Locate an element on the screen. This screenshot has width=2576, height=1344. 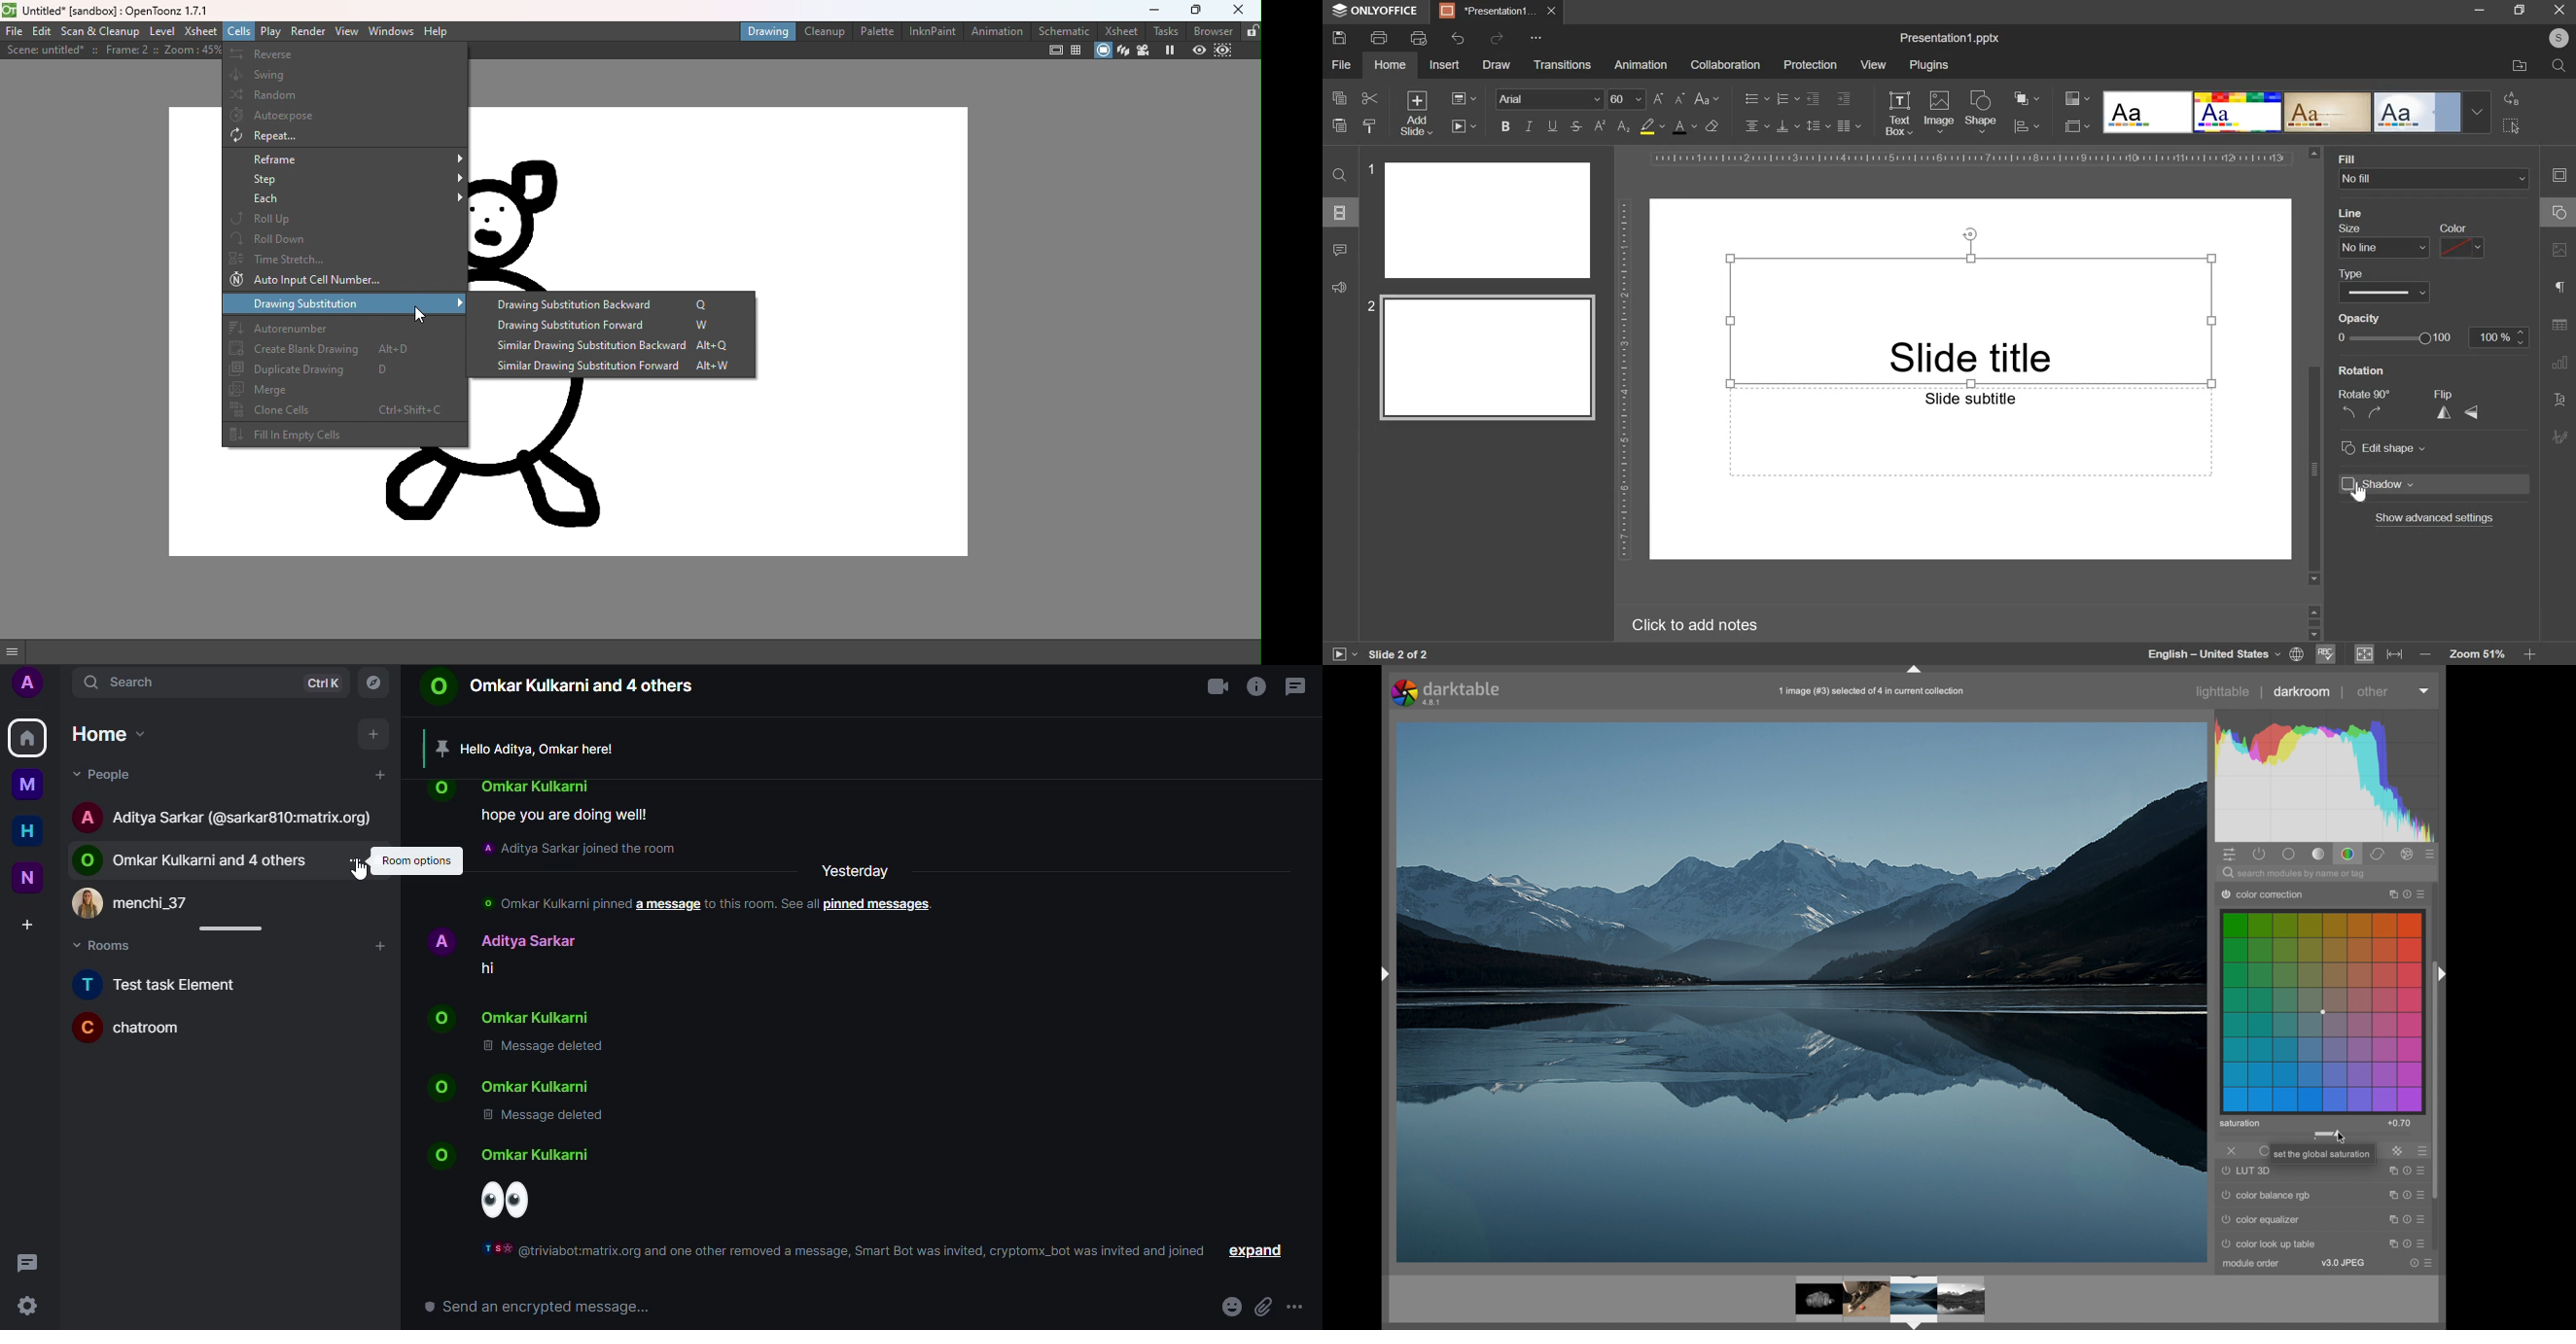
line size is located at coordinates (2383, 239).